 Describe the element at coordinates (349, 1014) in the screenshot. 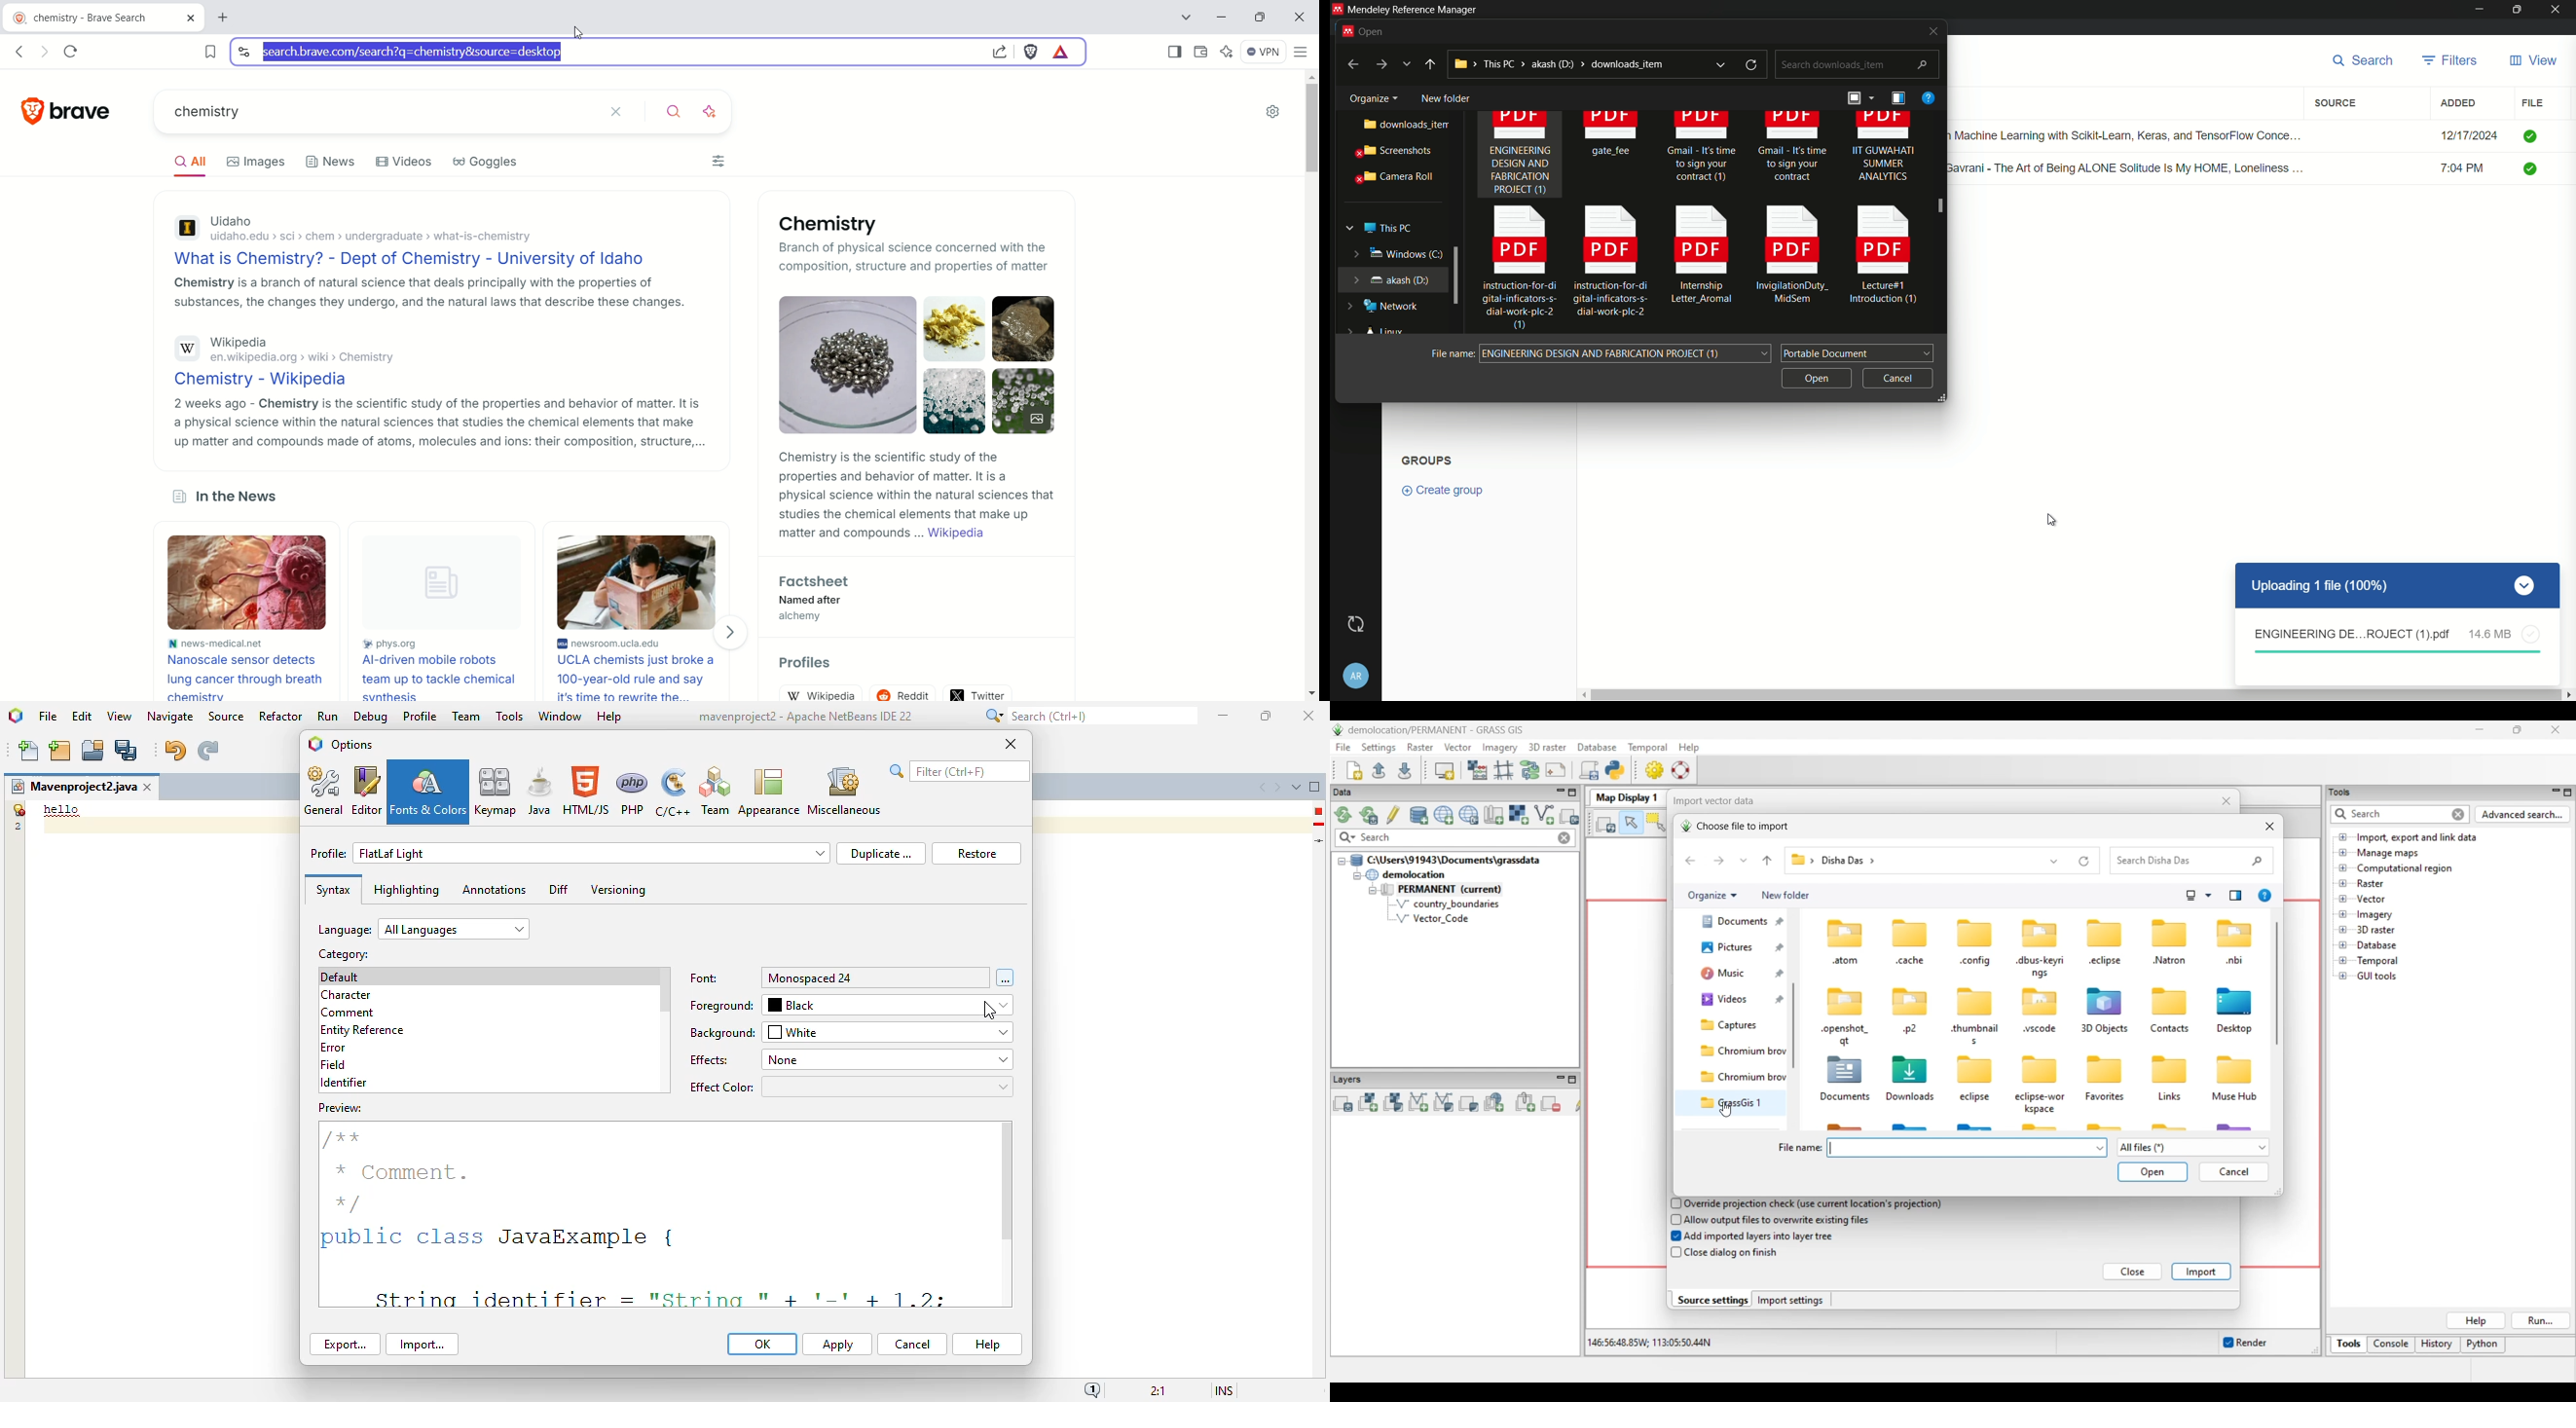

I see `comment` at that location.